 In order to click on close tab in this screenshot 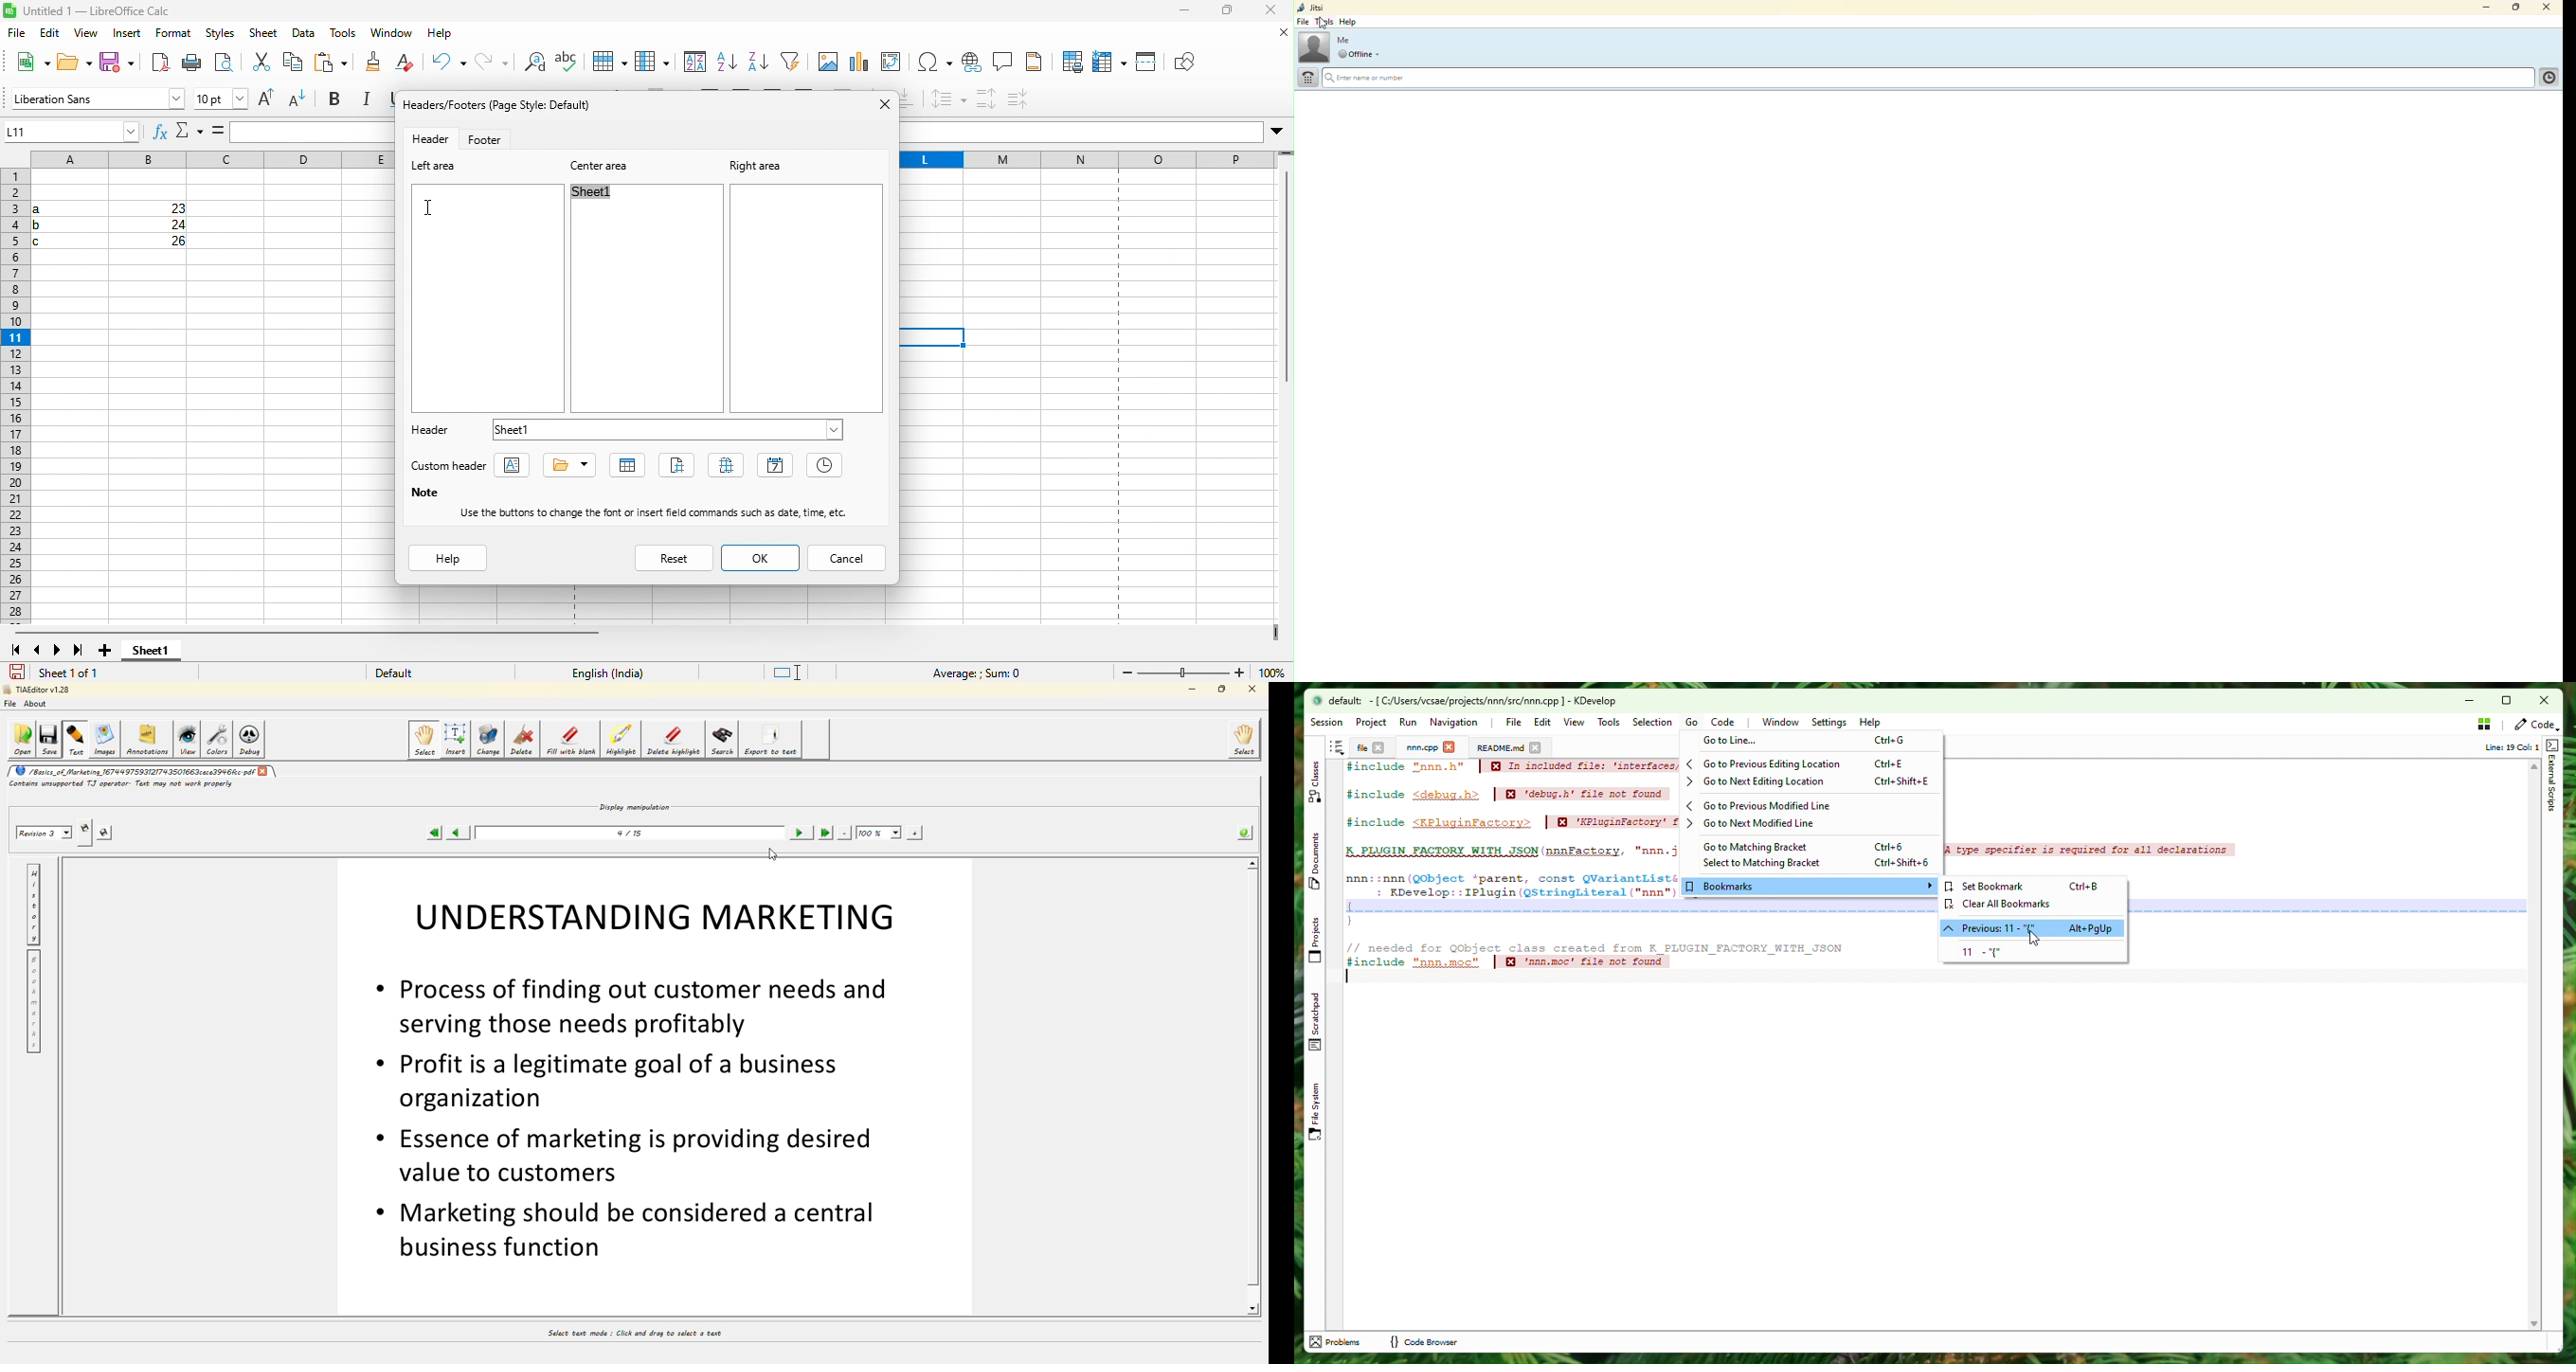, I will do `click(1379, 749)`.